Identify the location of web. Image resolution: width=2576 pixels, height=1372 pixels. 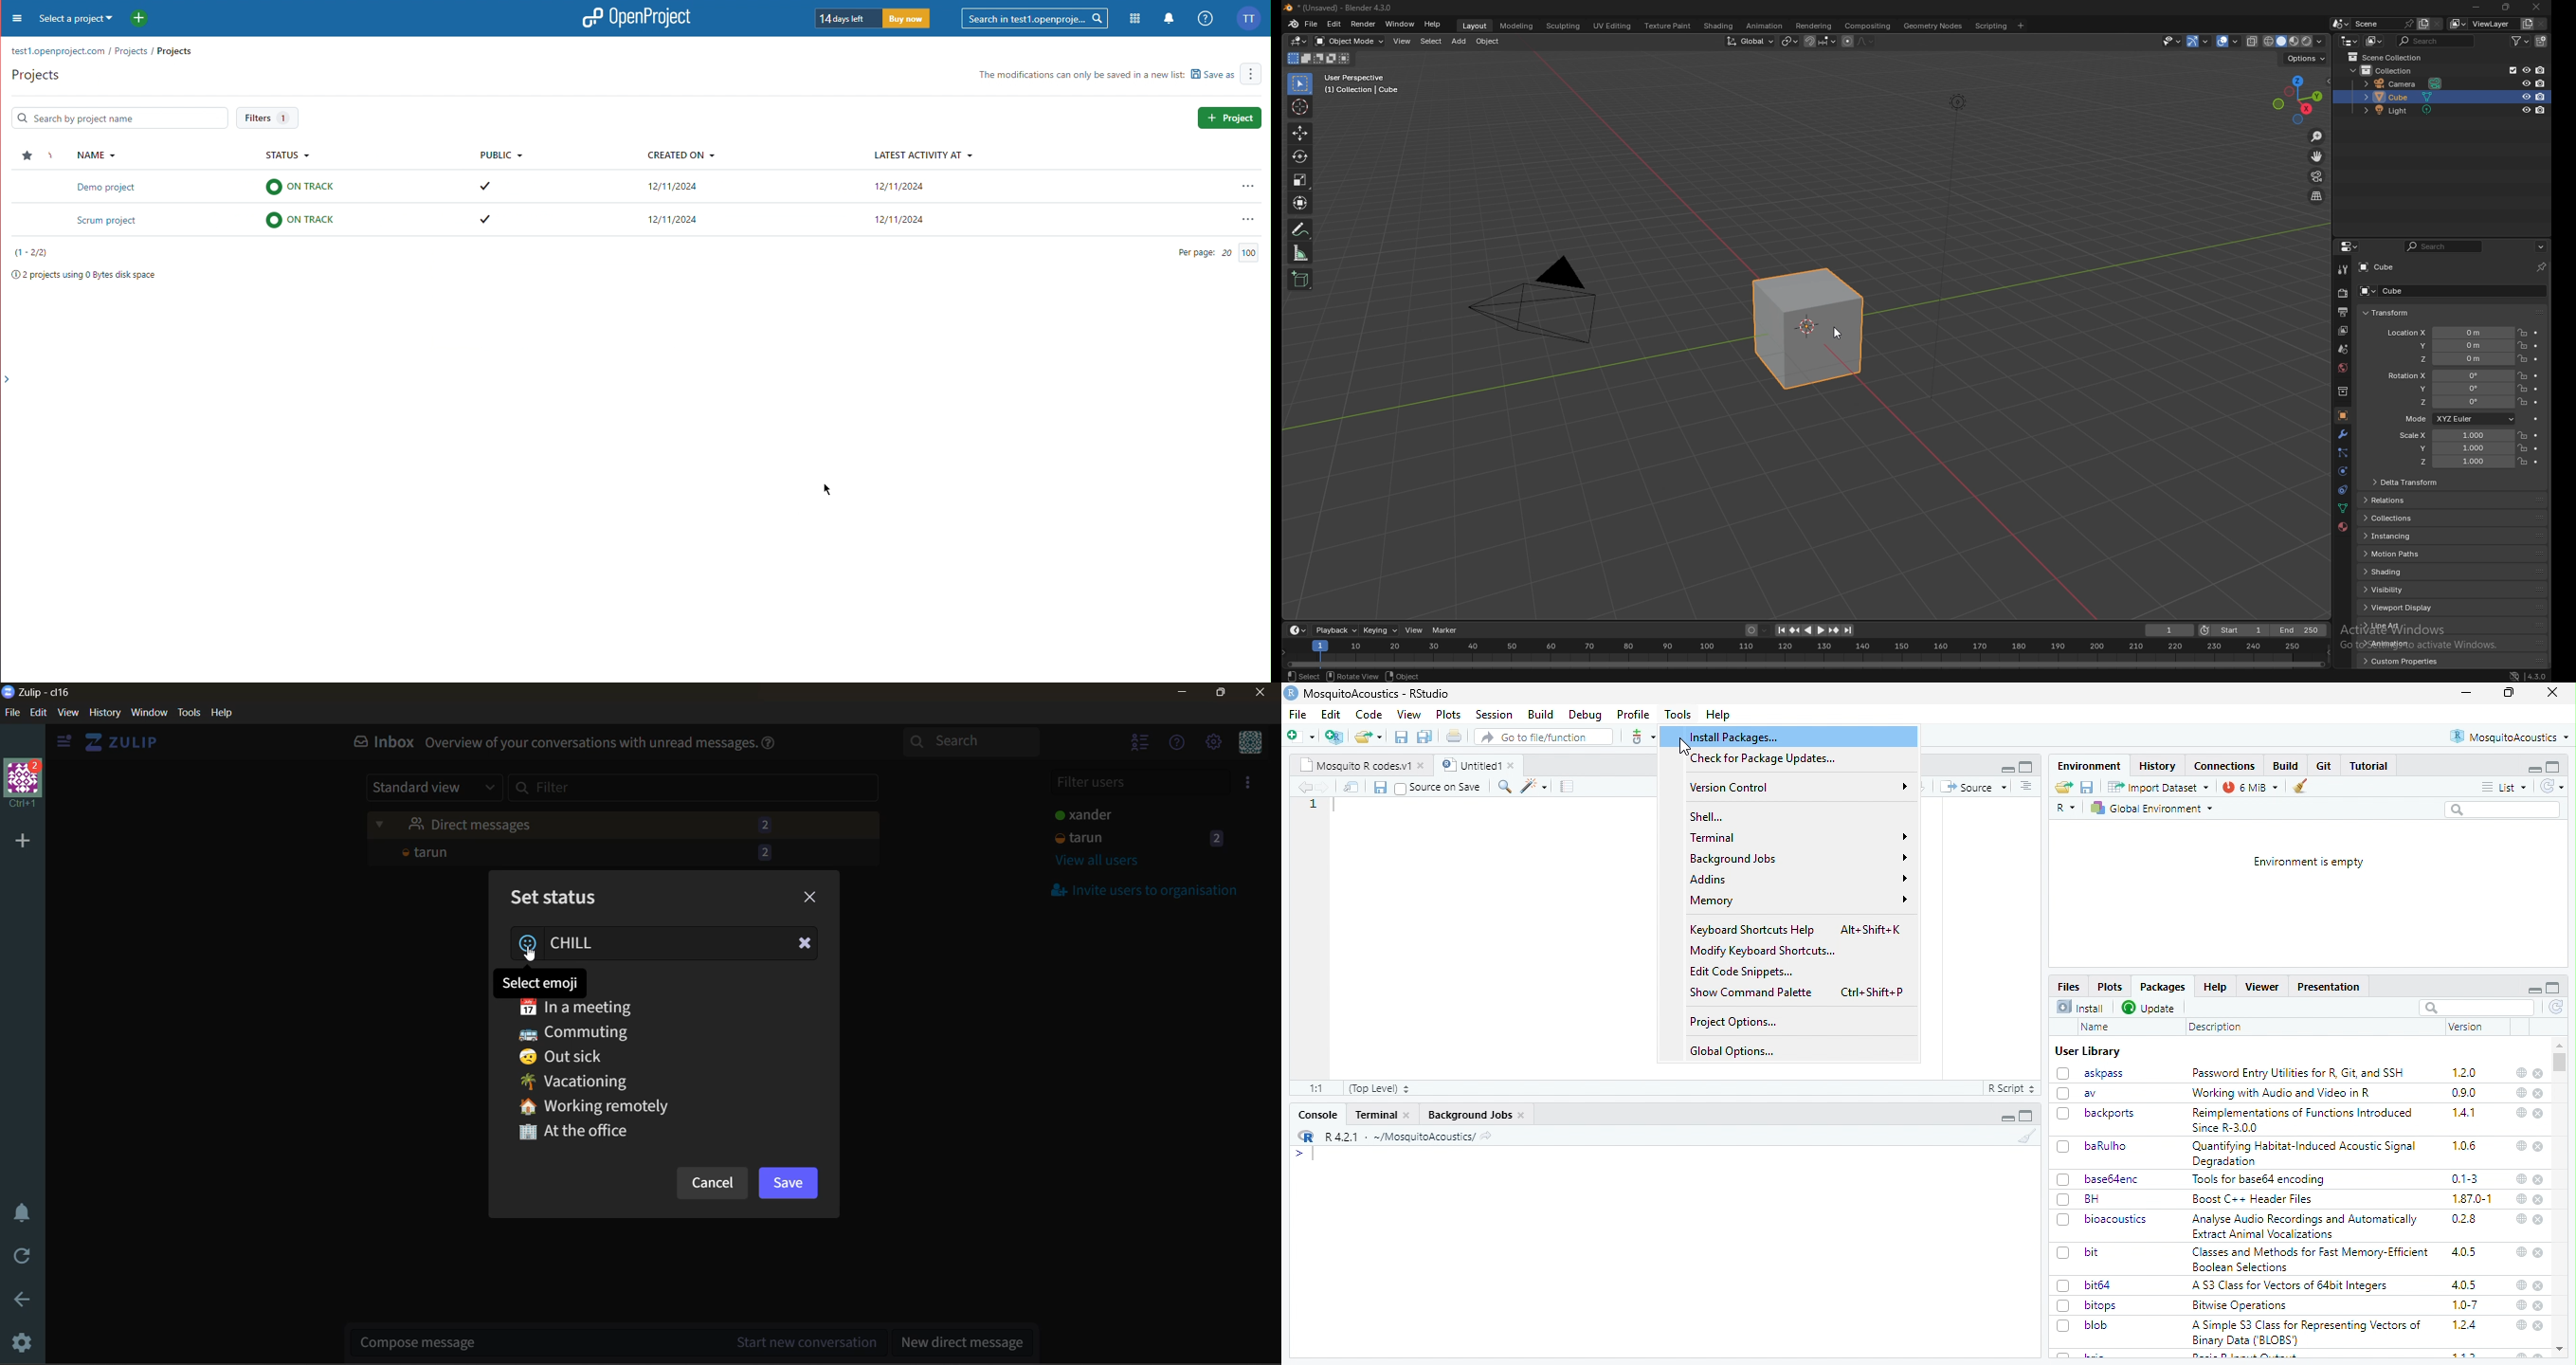
(2523, 1146).